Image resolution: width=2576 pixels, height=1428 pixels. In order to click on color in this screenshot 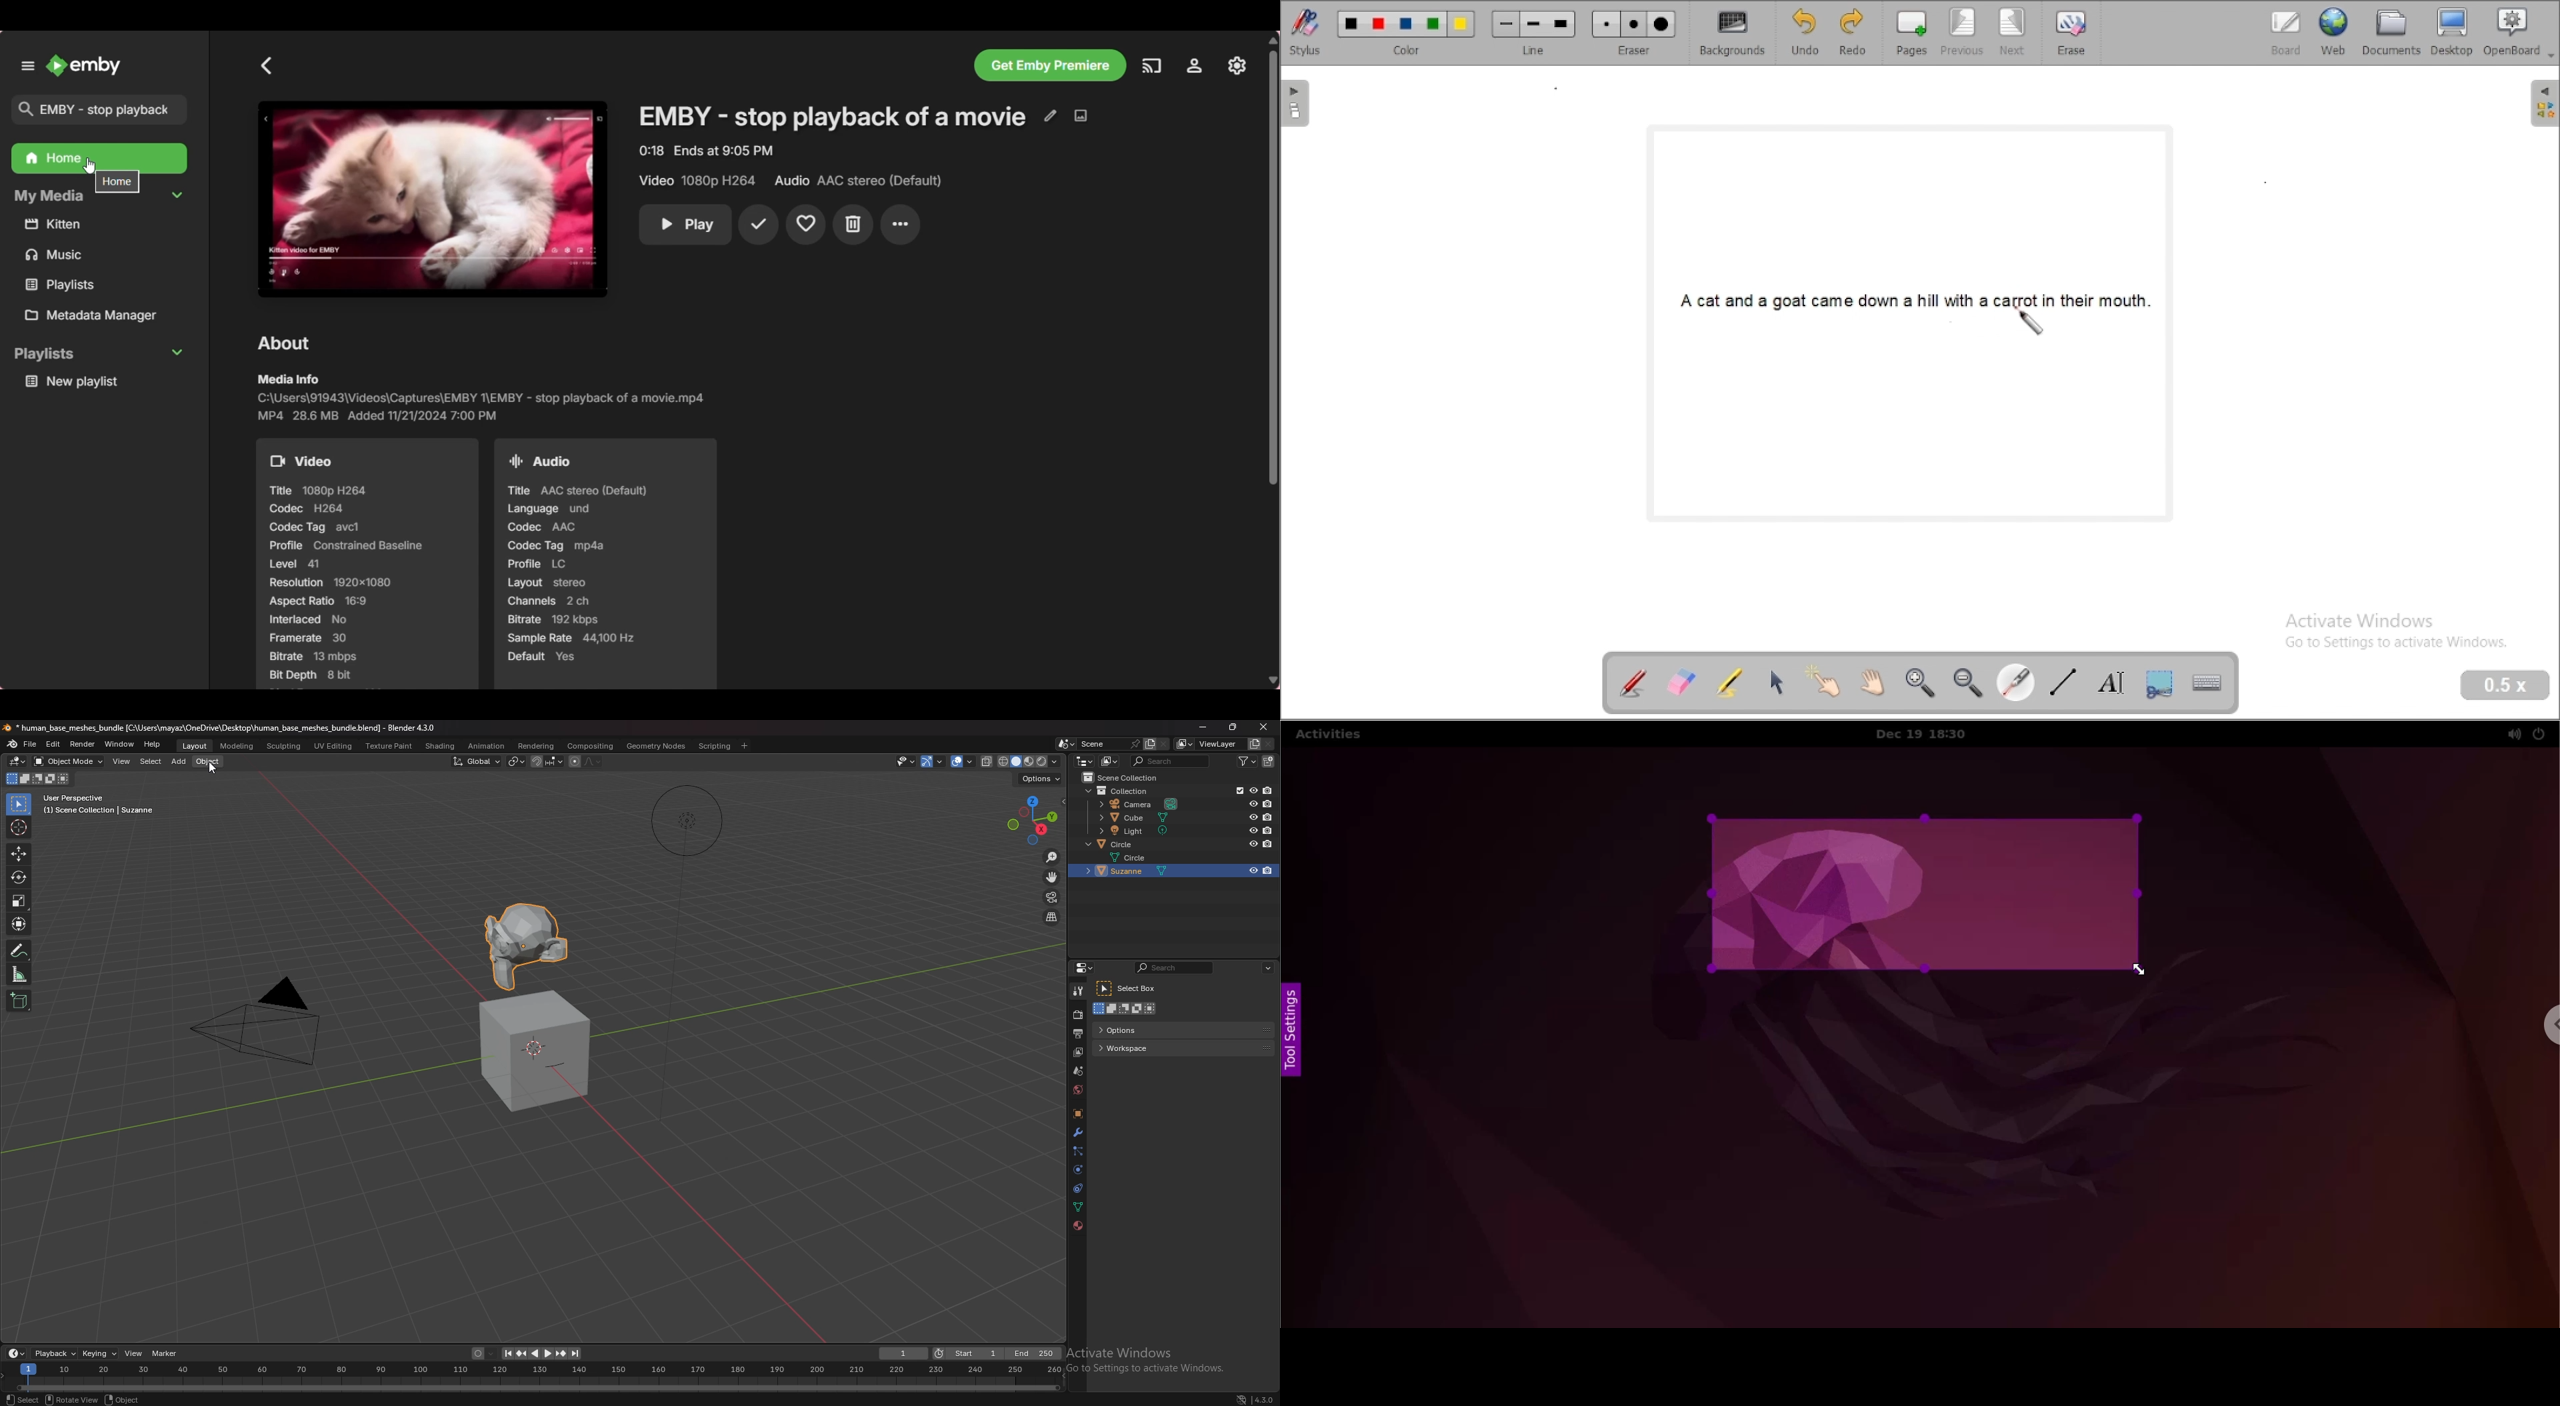, I will do `click(1407, 33)`.